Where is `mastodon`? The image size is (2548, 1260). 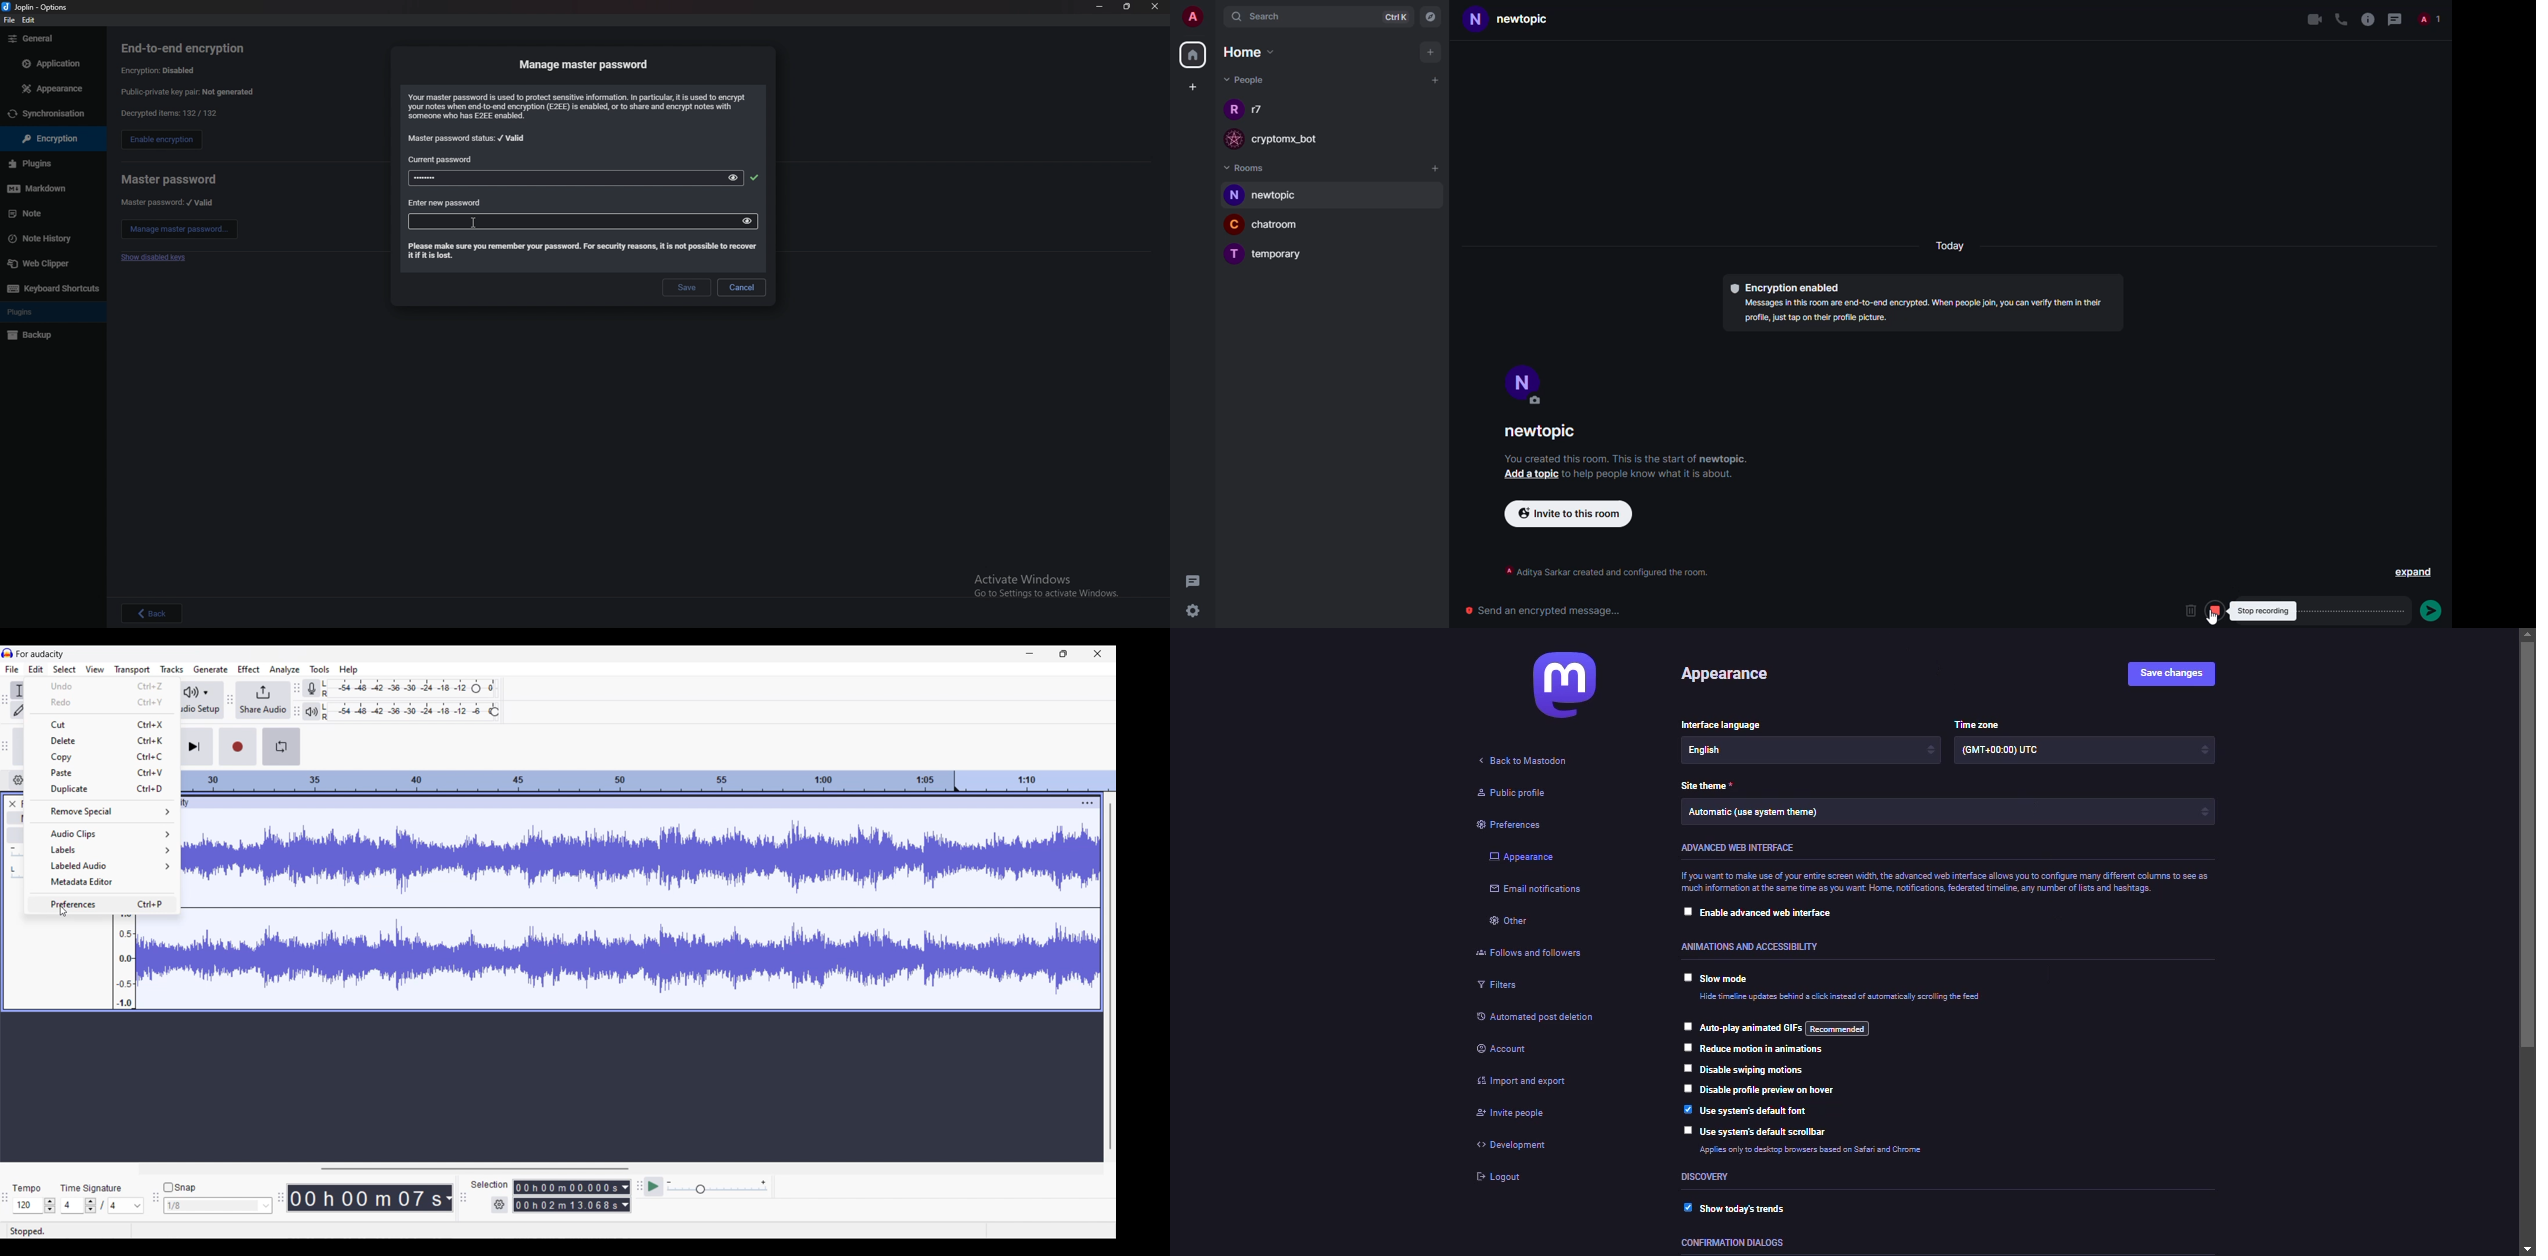
mastodon is located at coordinates (1560, 685).